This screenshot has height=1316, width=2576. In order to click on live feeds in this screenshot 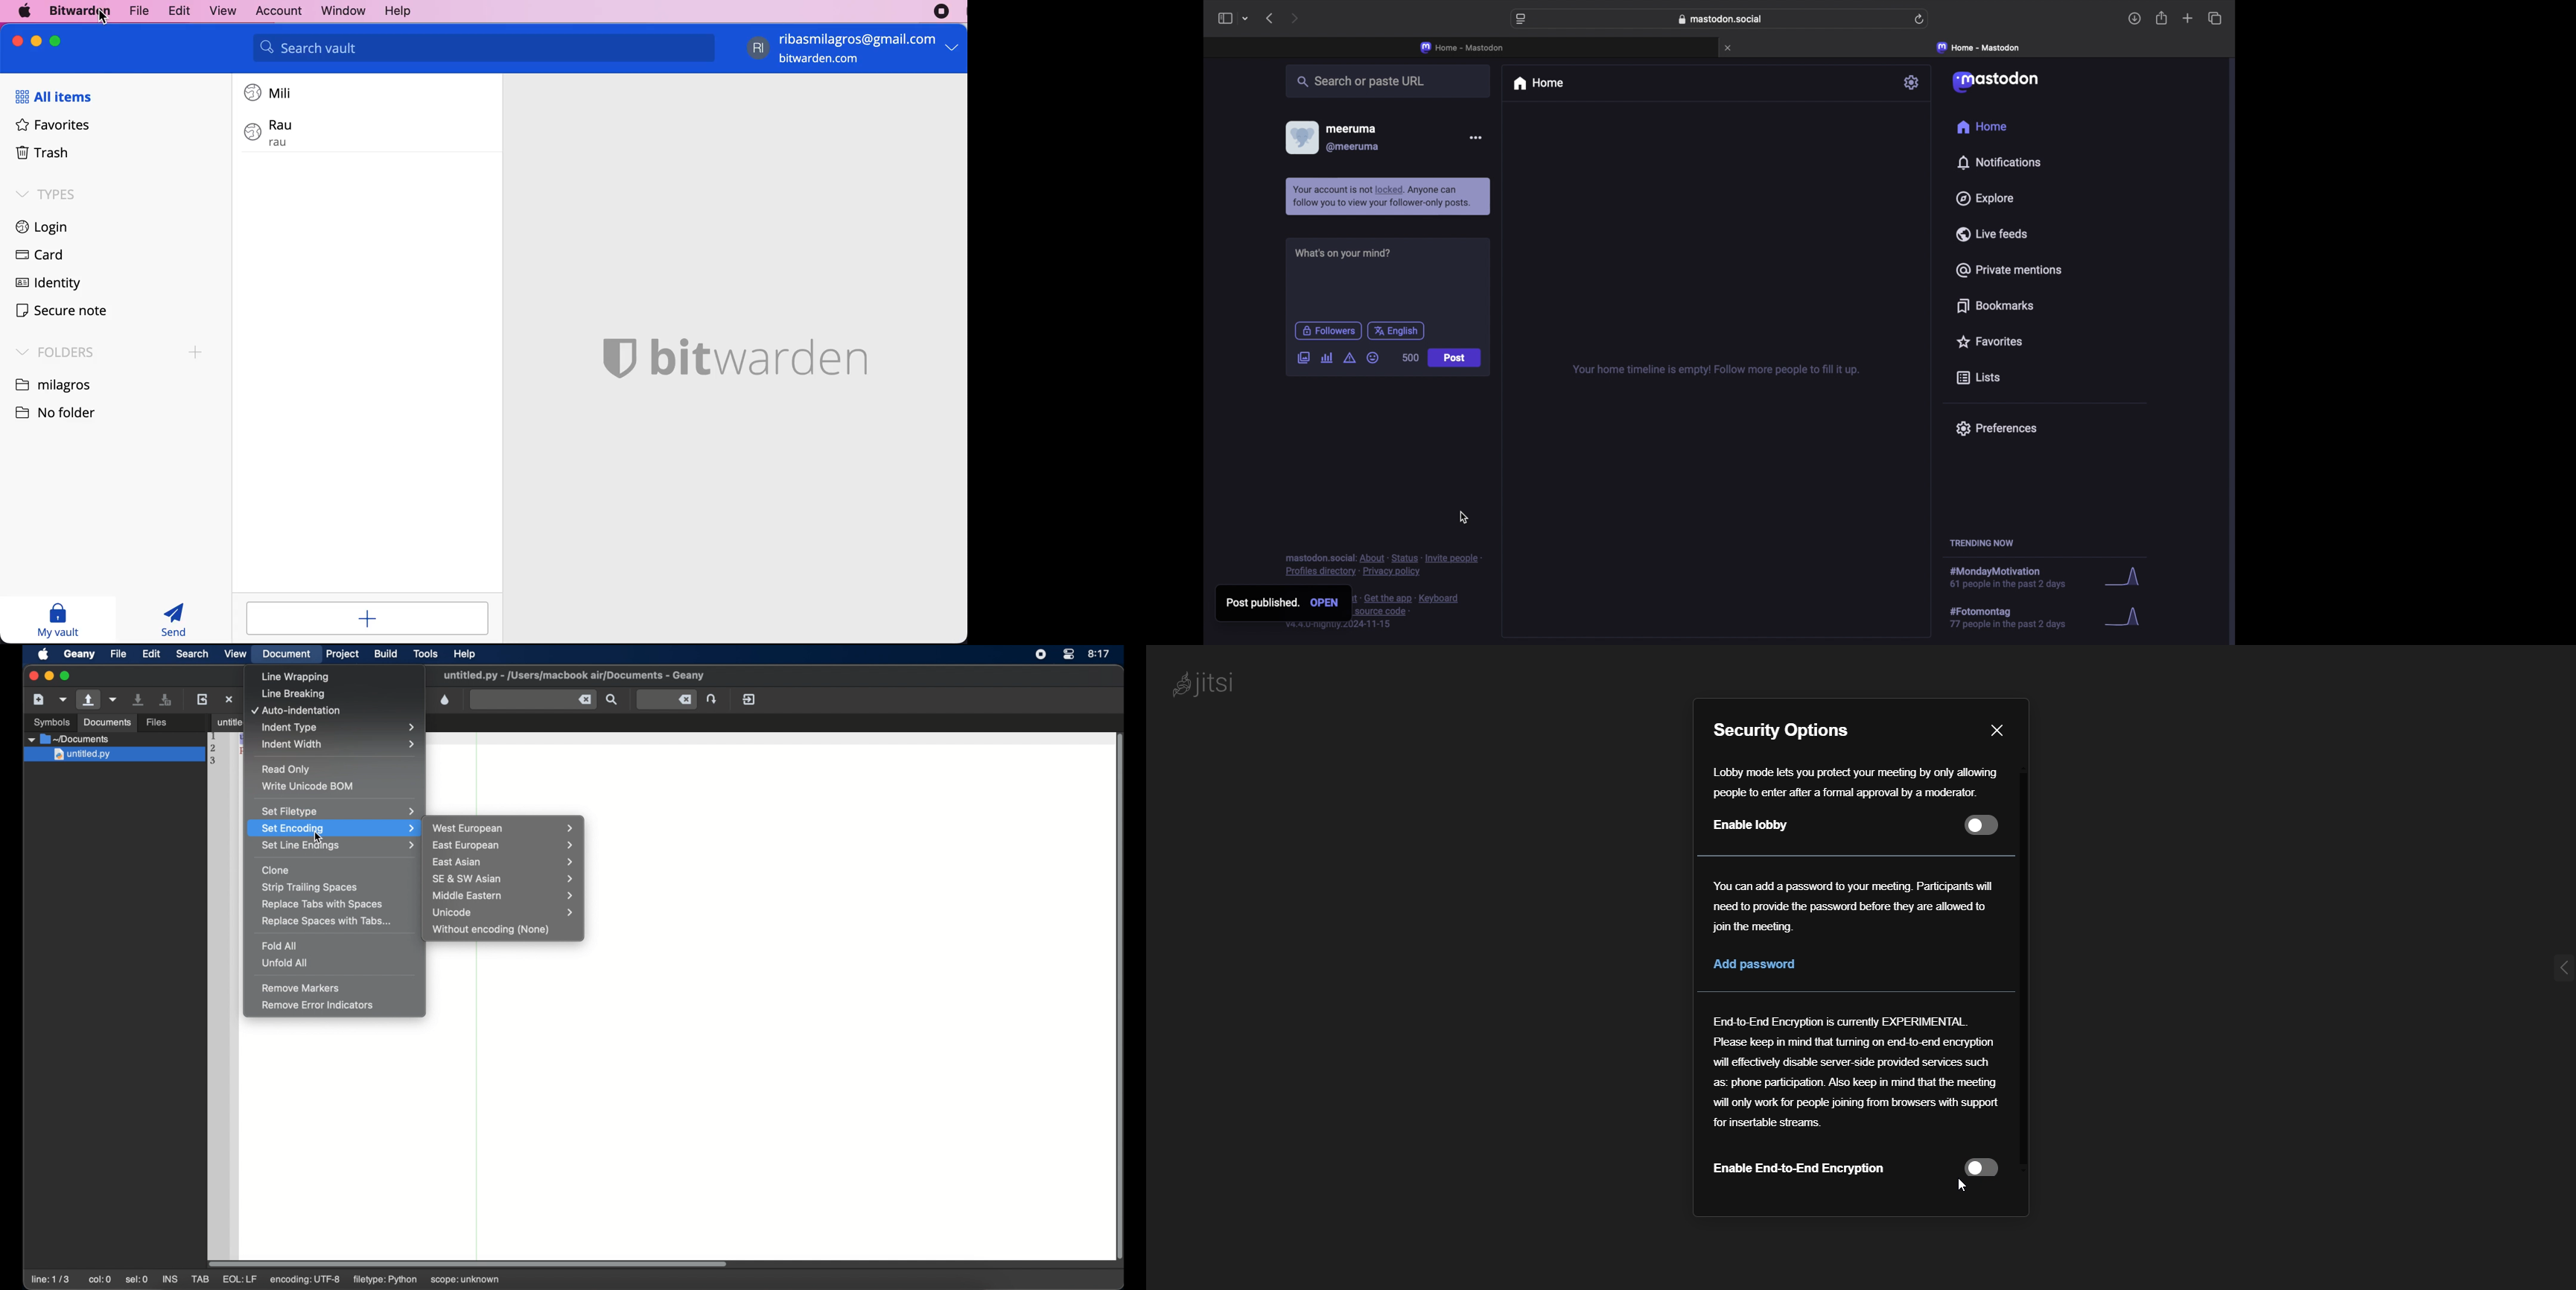, I will do `click(1992, 234)`.